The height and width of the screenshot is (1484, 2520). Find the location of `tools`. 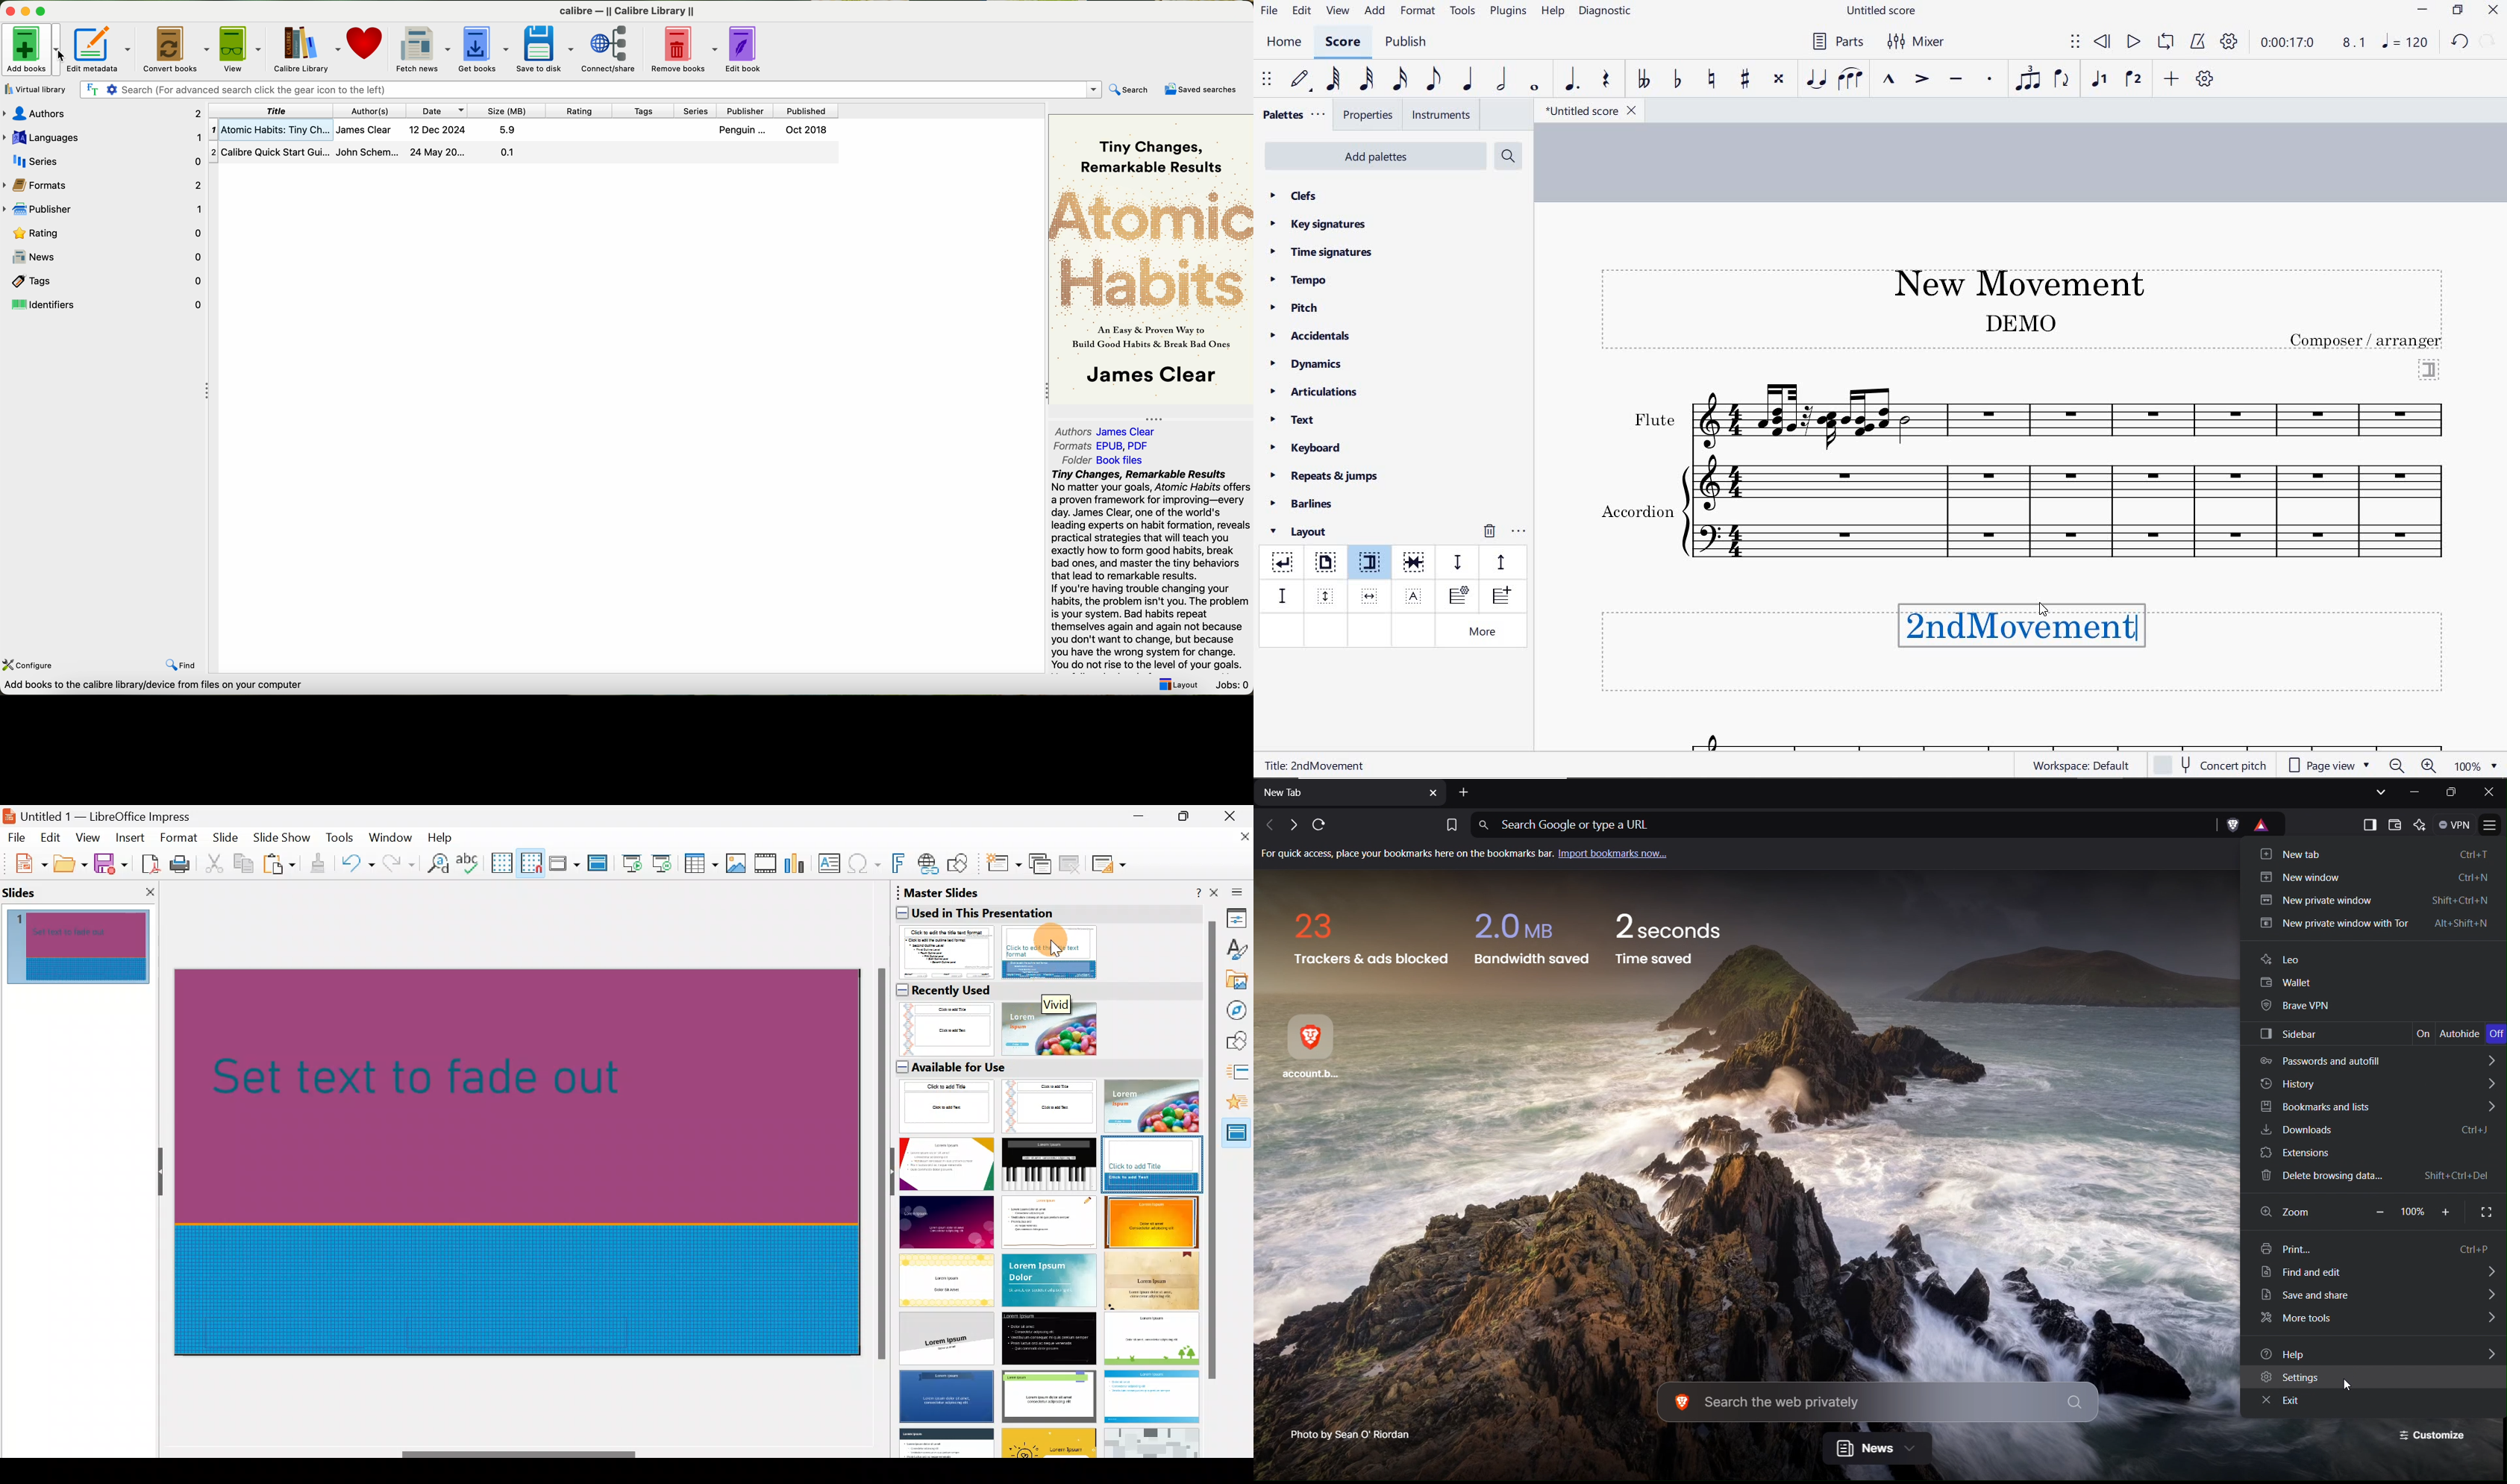

tools is located at coordinates (1463, 11).